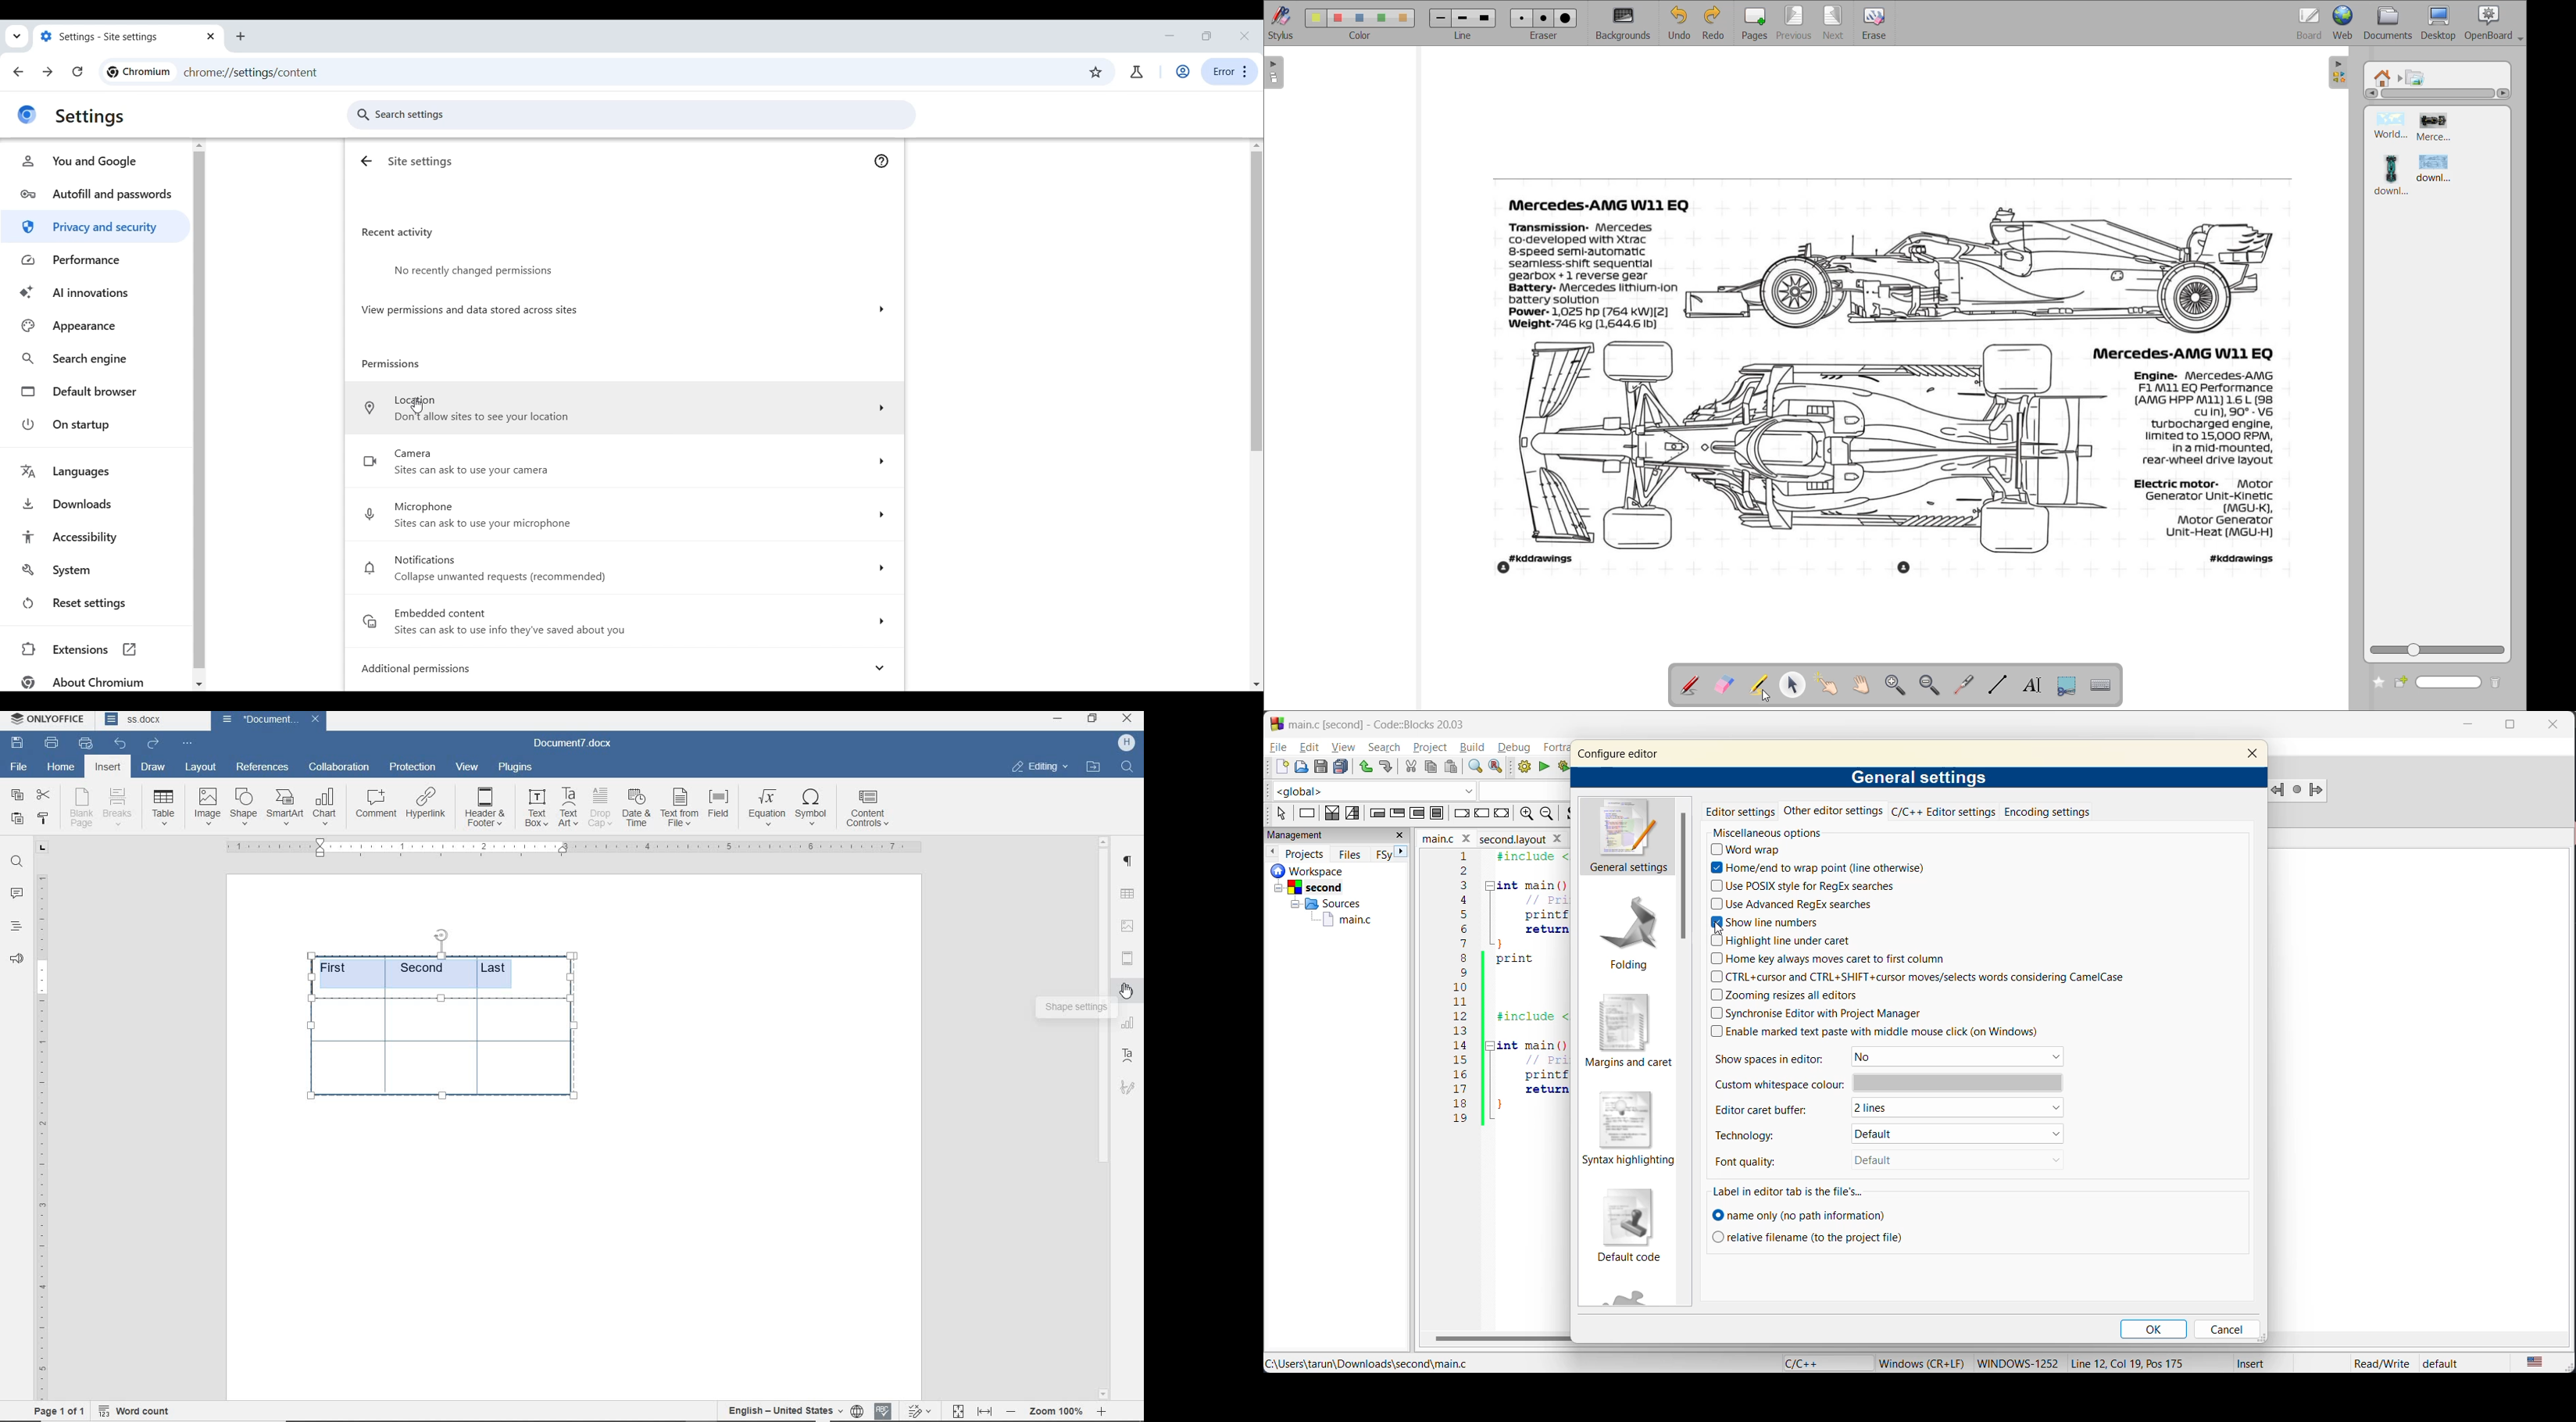 The height and width of the screenshot is (1428, 2576). Describe the element at coordinates (120, 807) in the screenshot. I see `breaks` at that location.